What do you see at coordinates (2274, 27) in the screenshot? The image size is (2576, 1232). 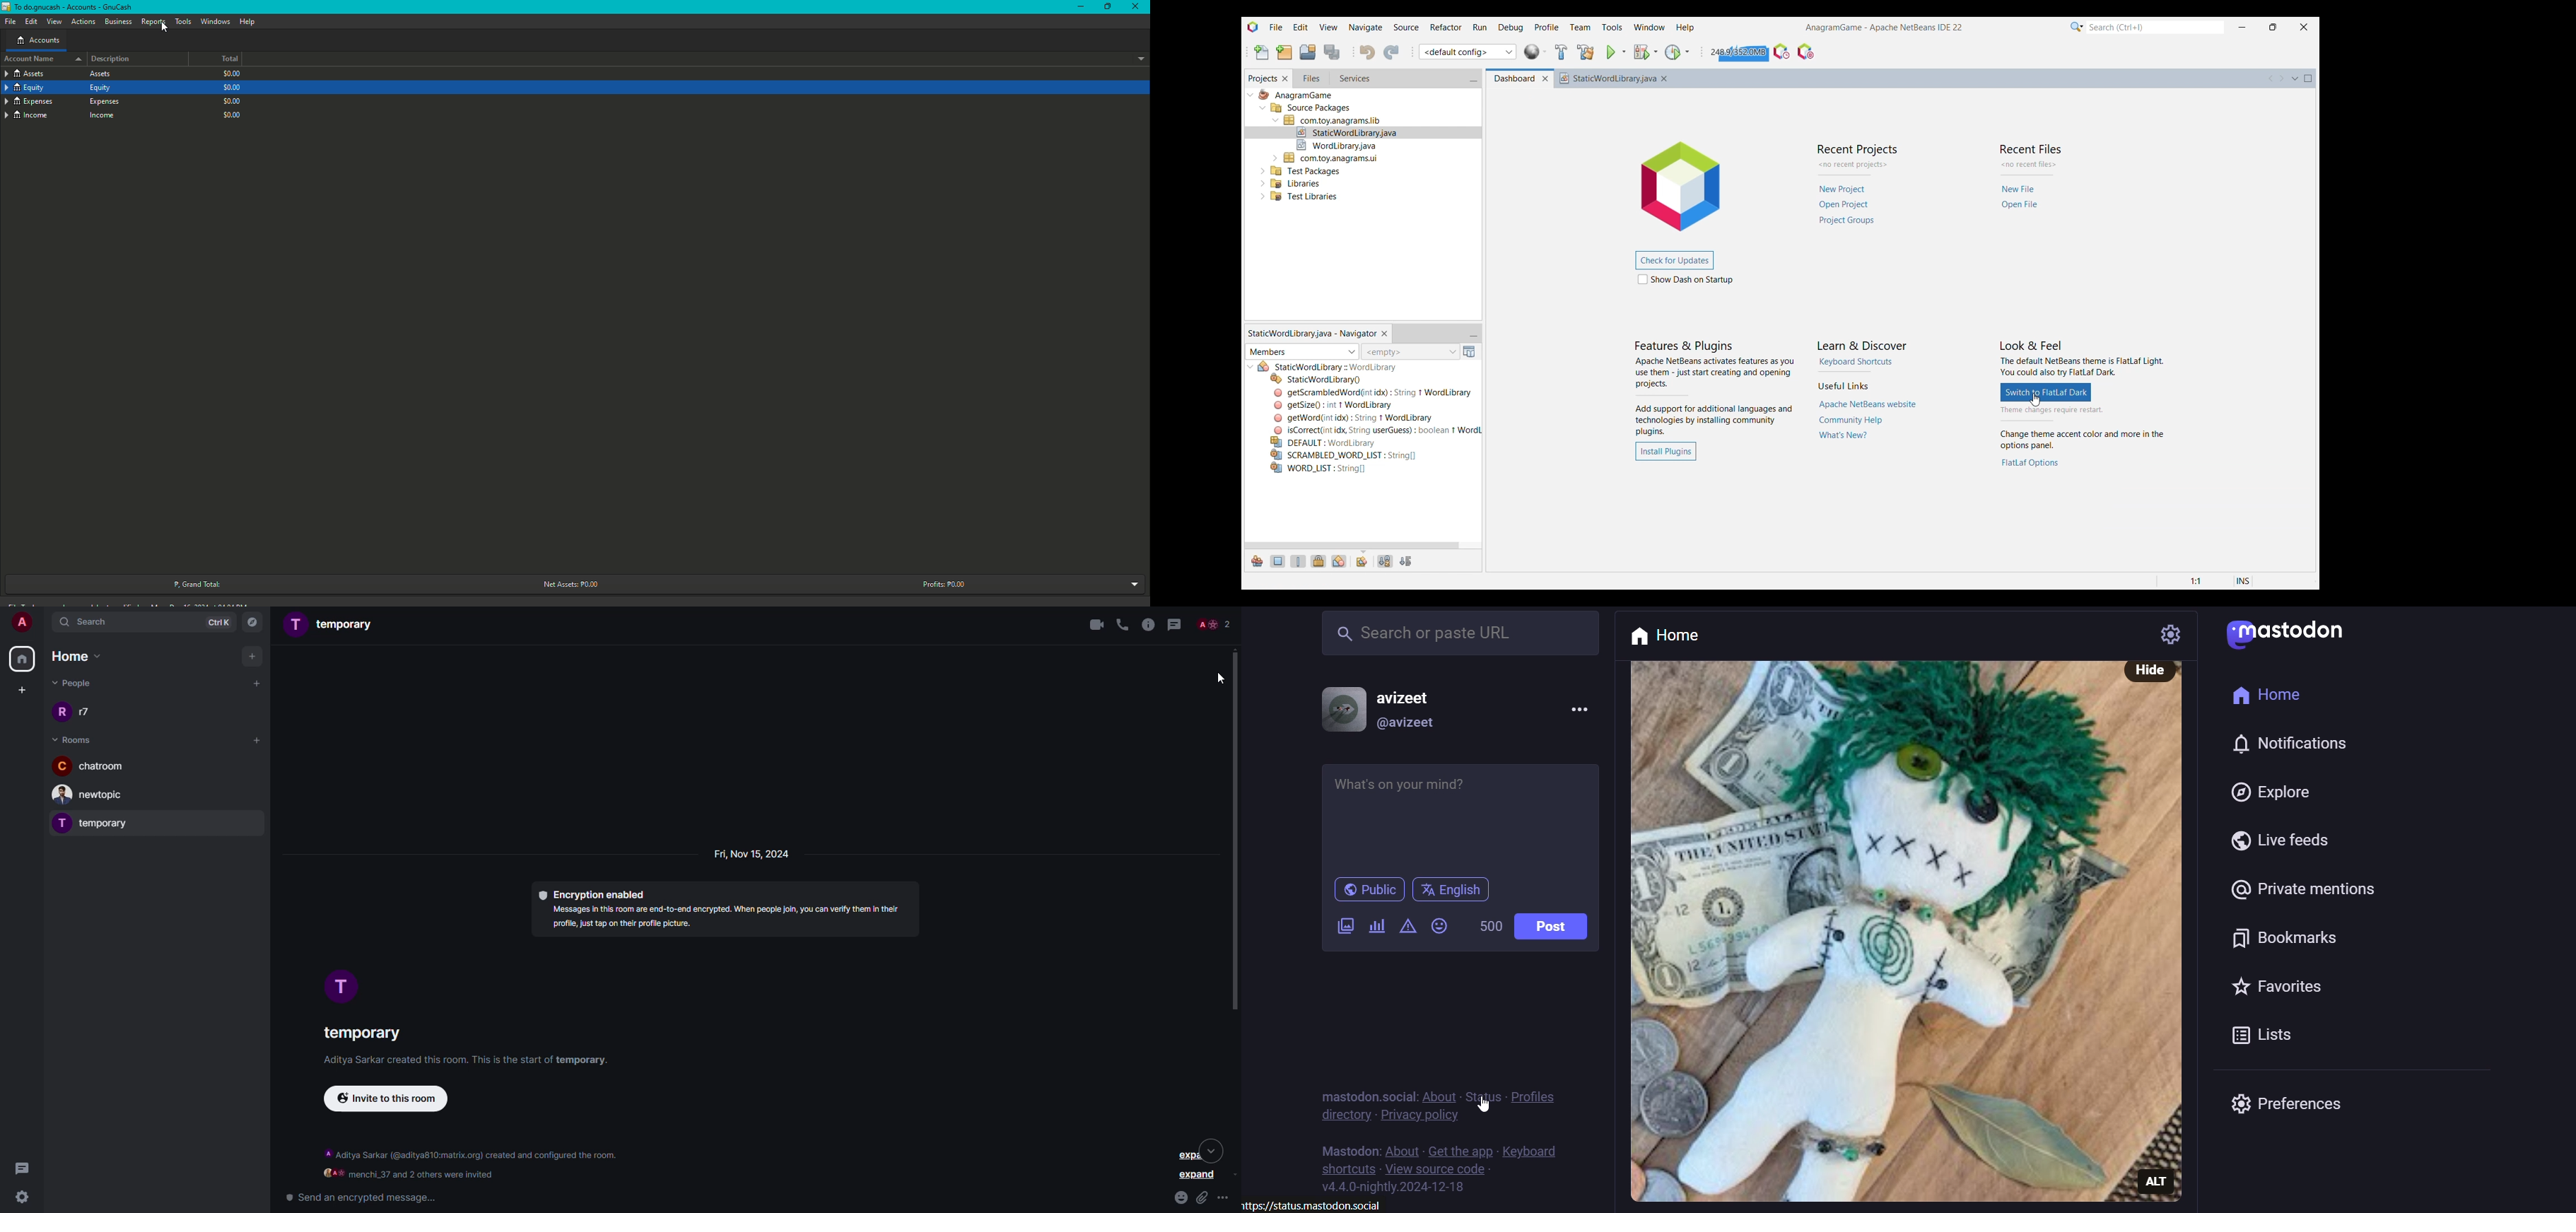 I see `Show interface in a smaller tab` at bounding box center [2274, 27].